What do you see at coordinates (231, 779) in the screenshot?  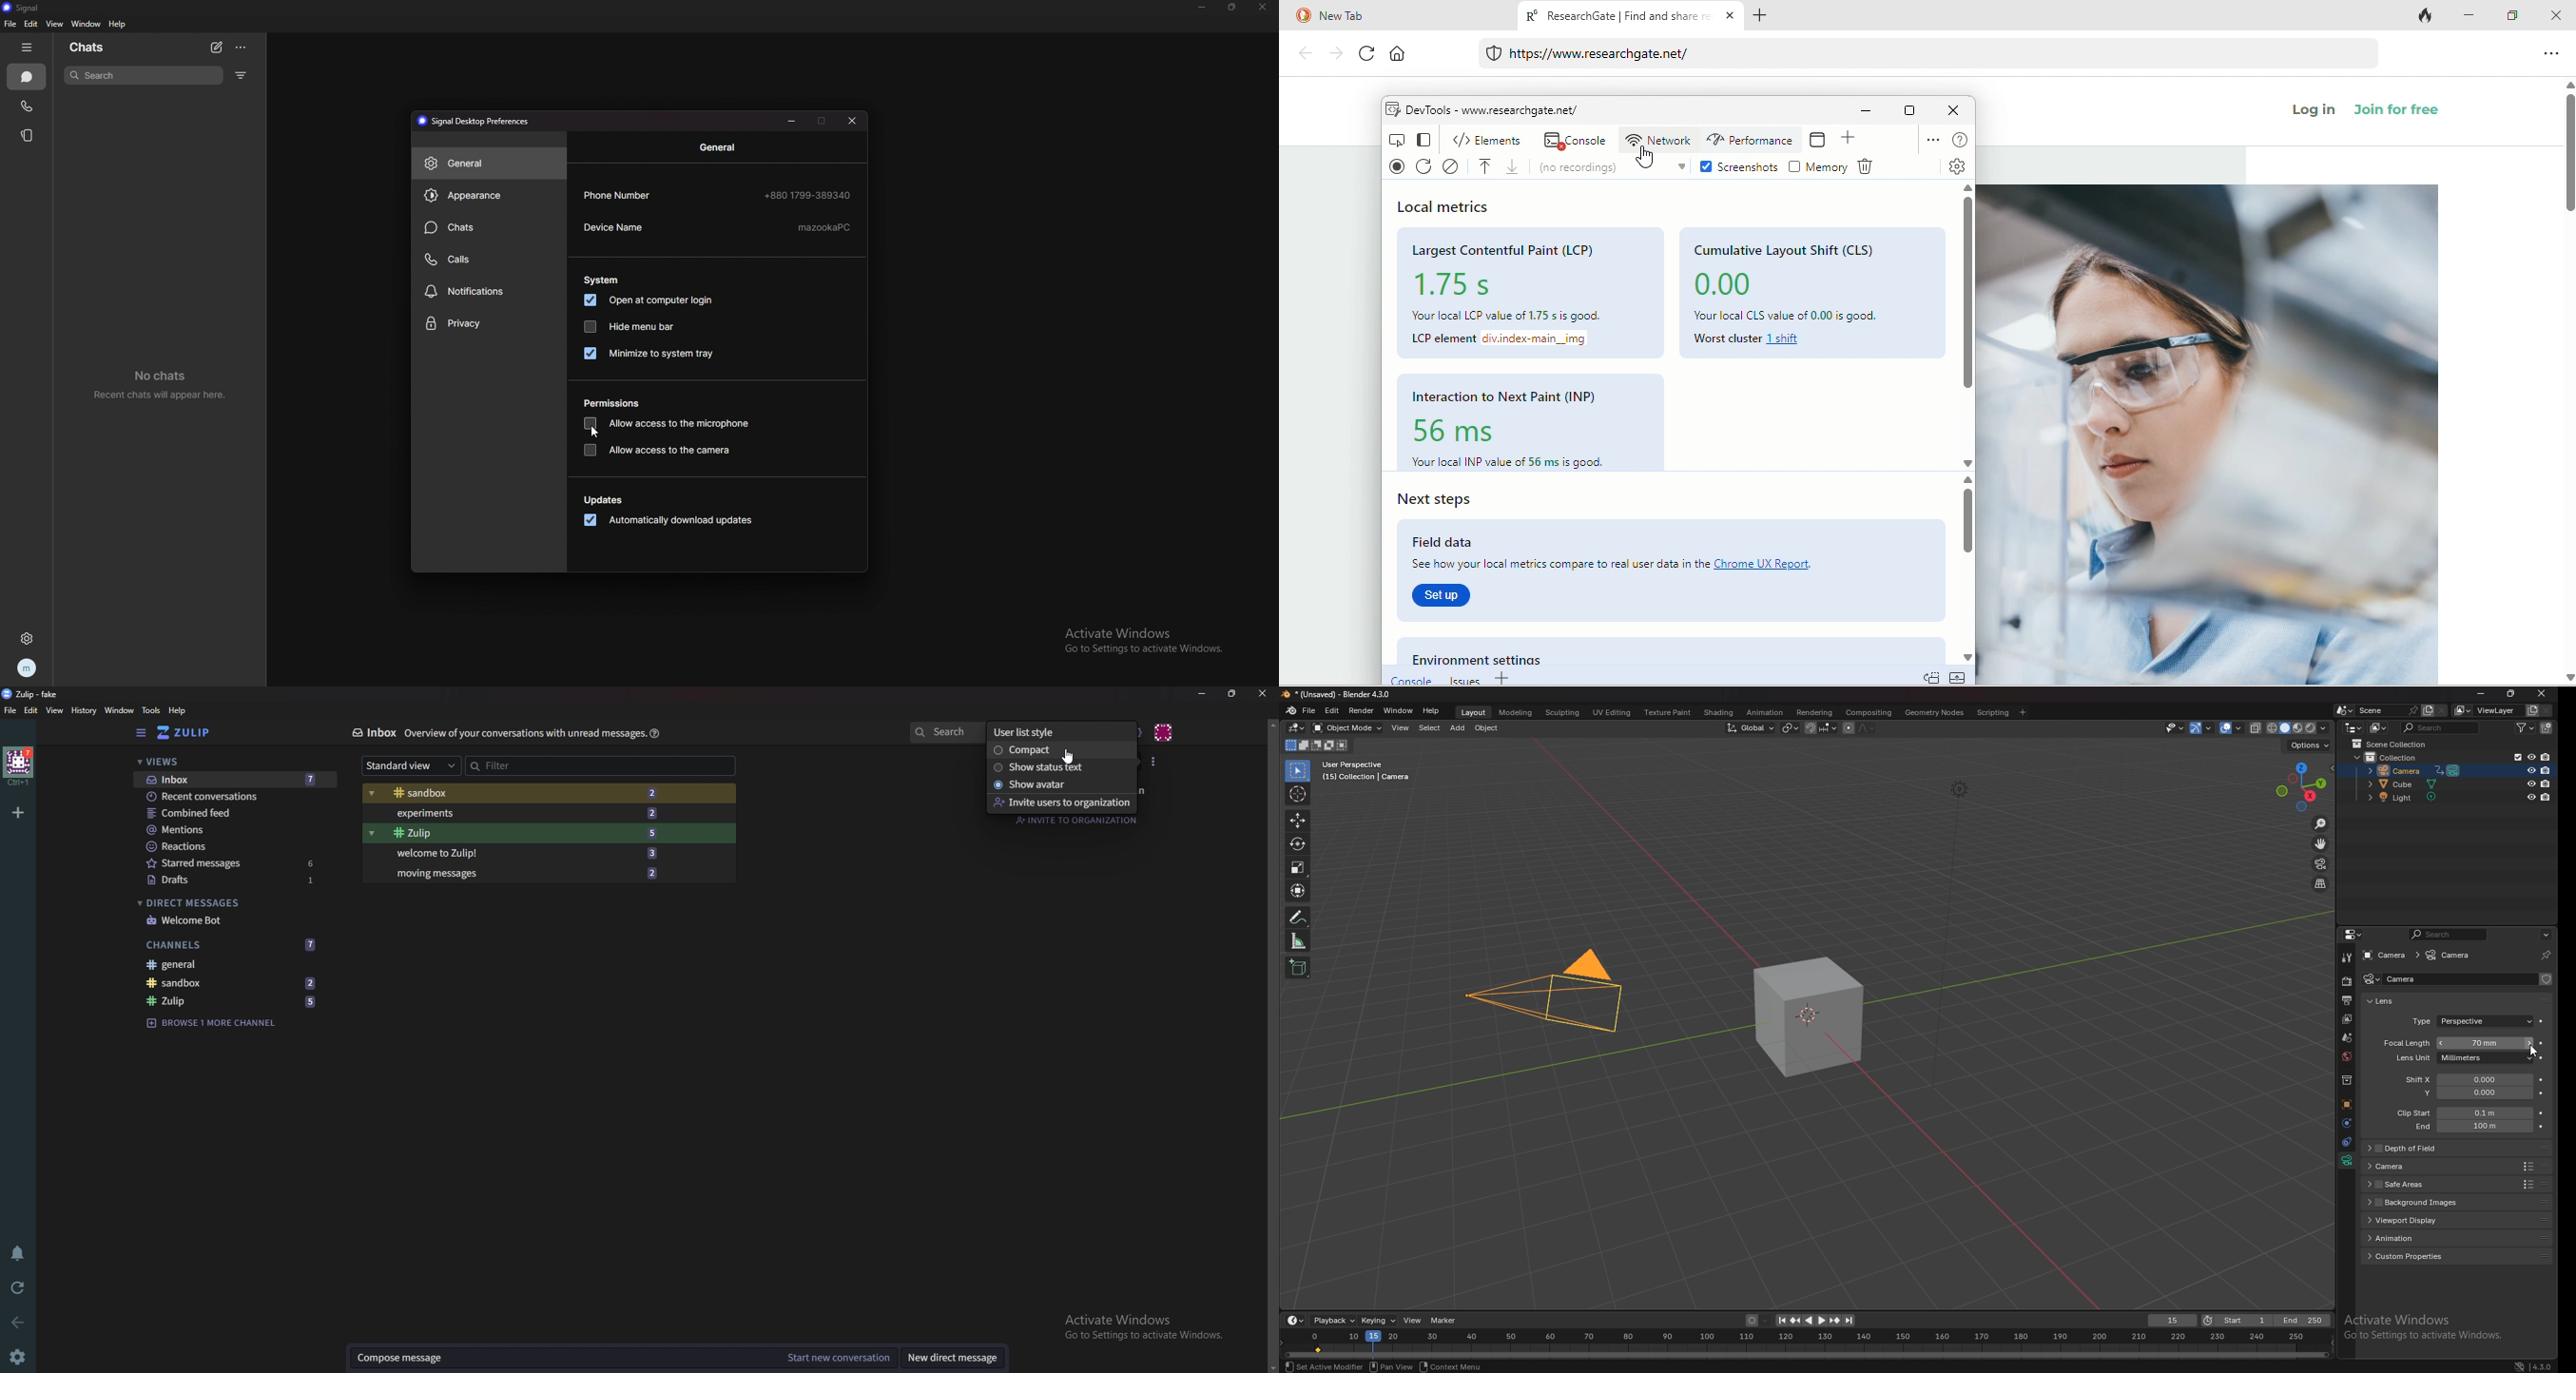 I see `Inbox` at bounding box center [231, 779].